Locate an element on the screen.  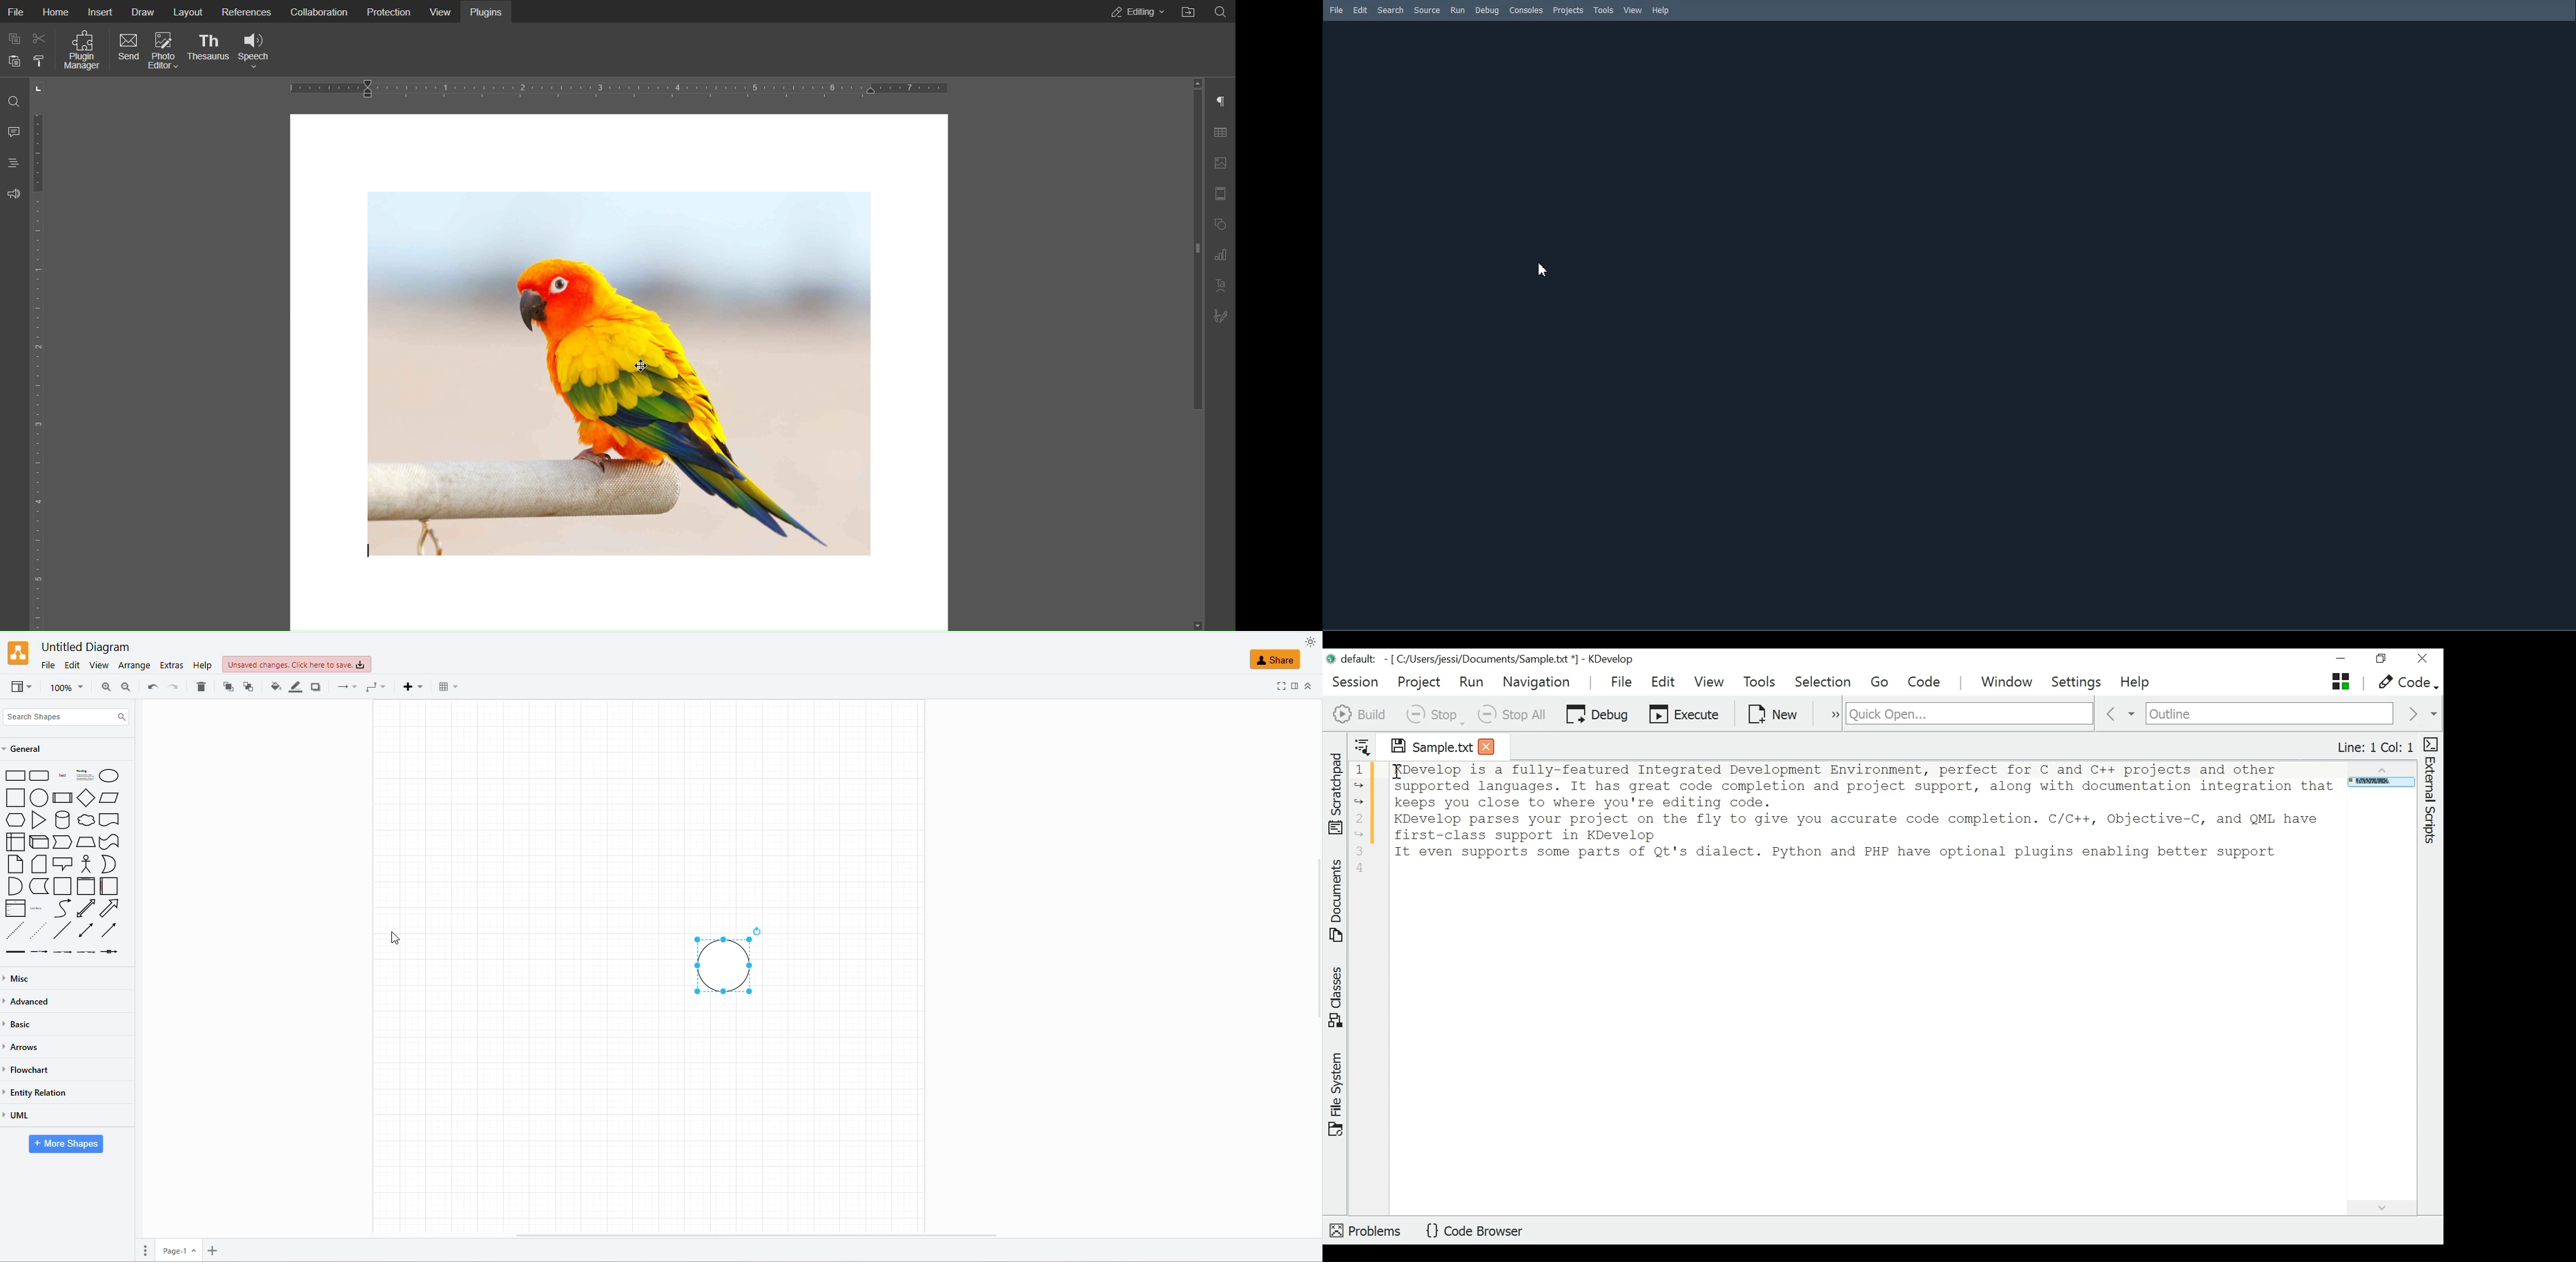
EDIT is located at coordinates (70, 666).